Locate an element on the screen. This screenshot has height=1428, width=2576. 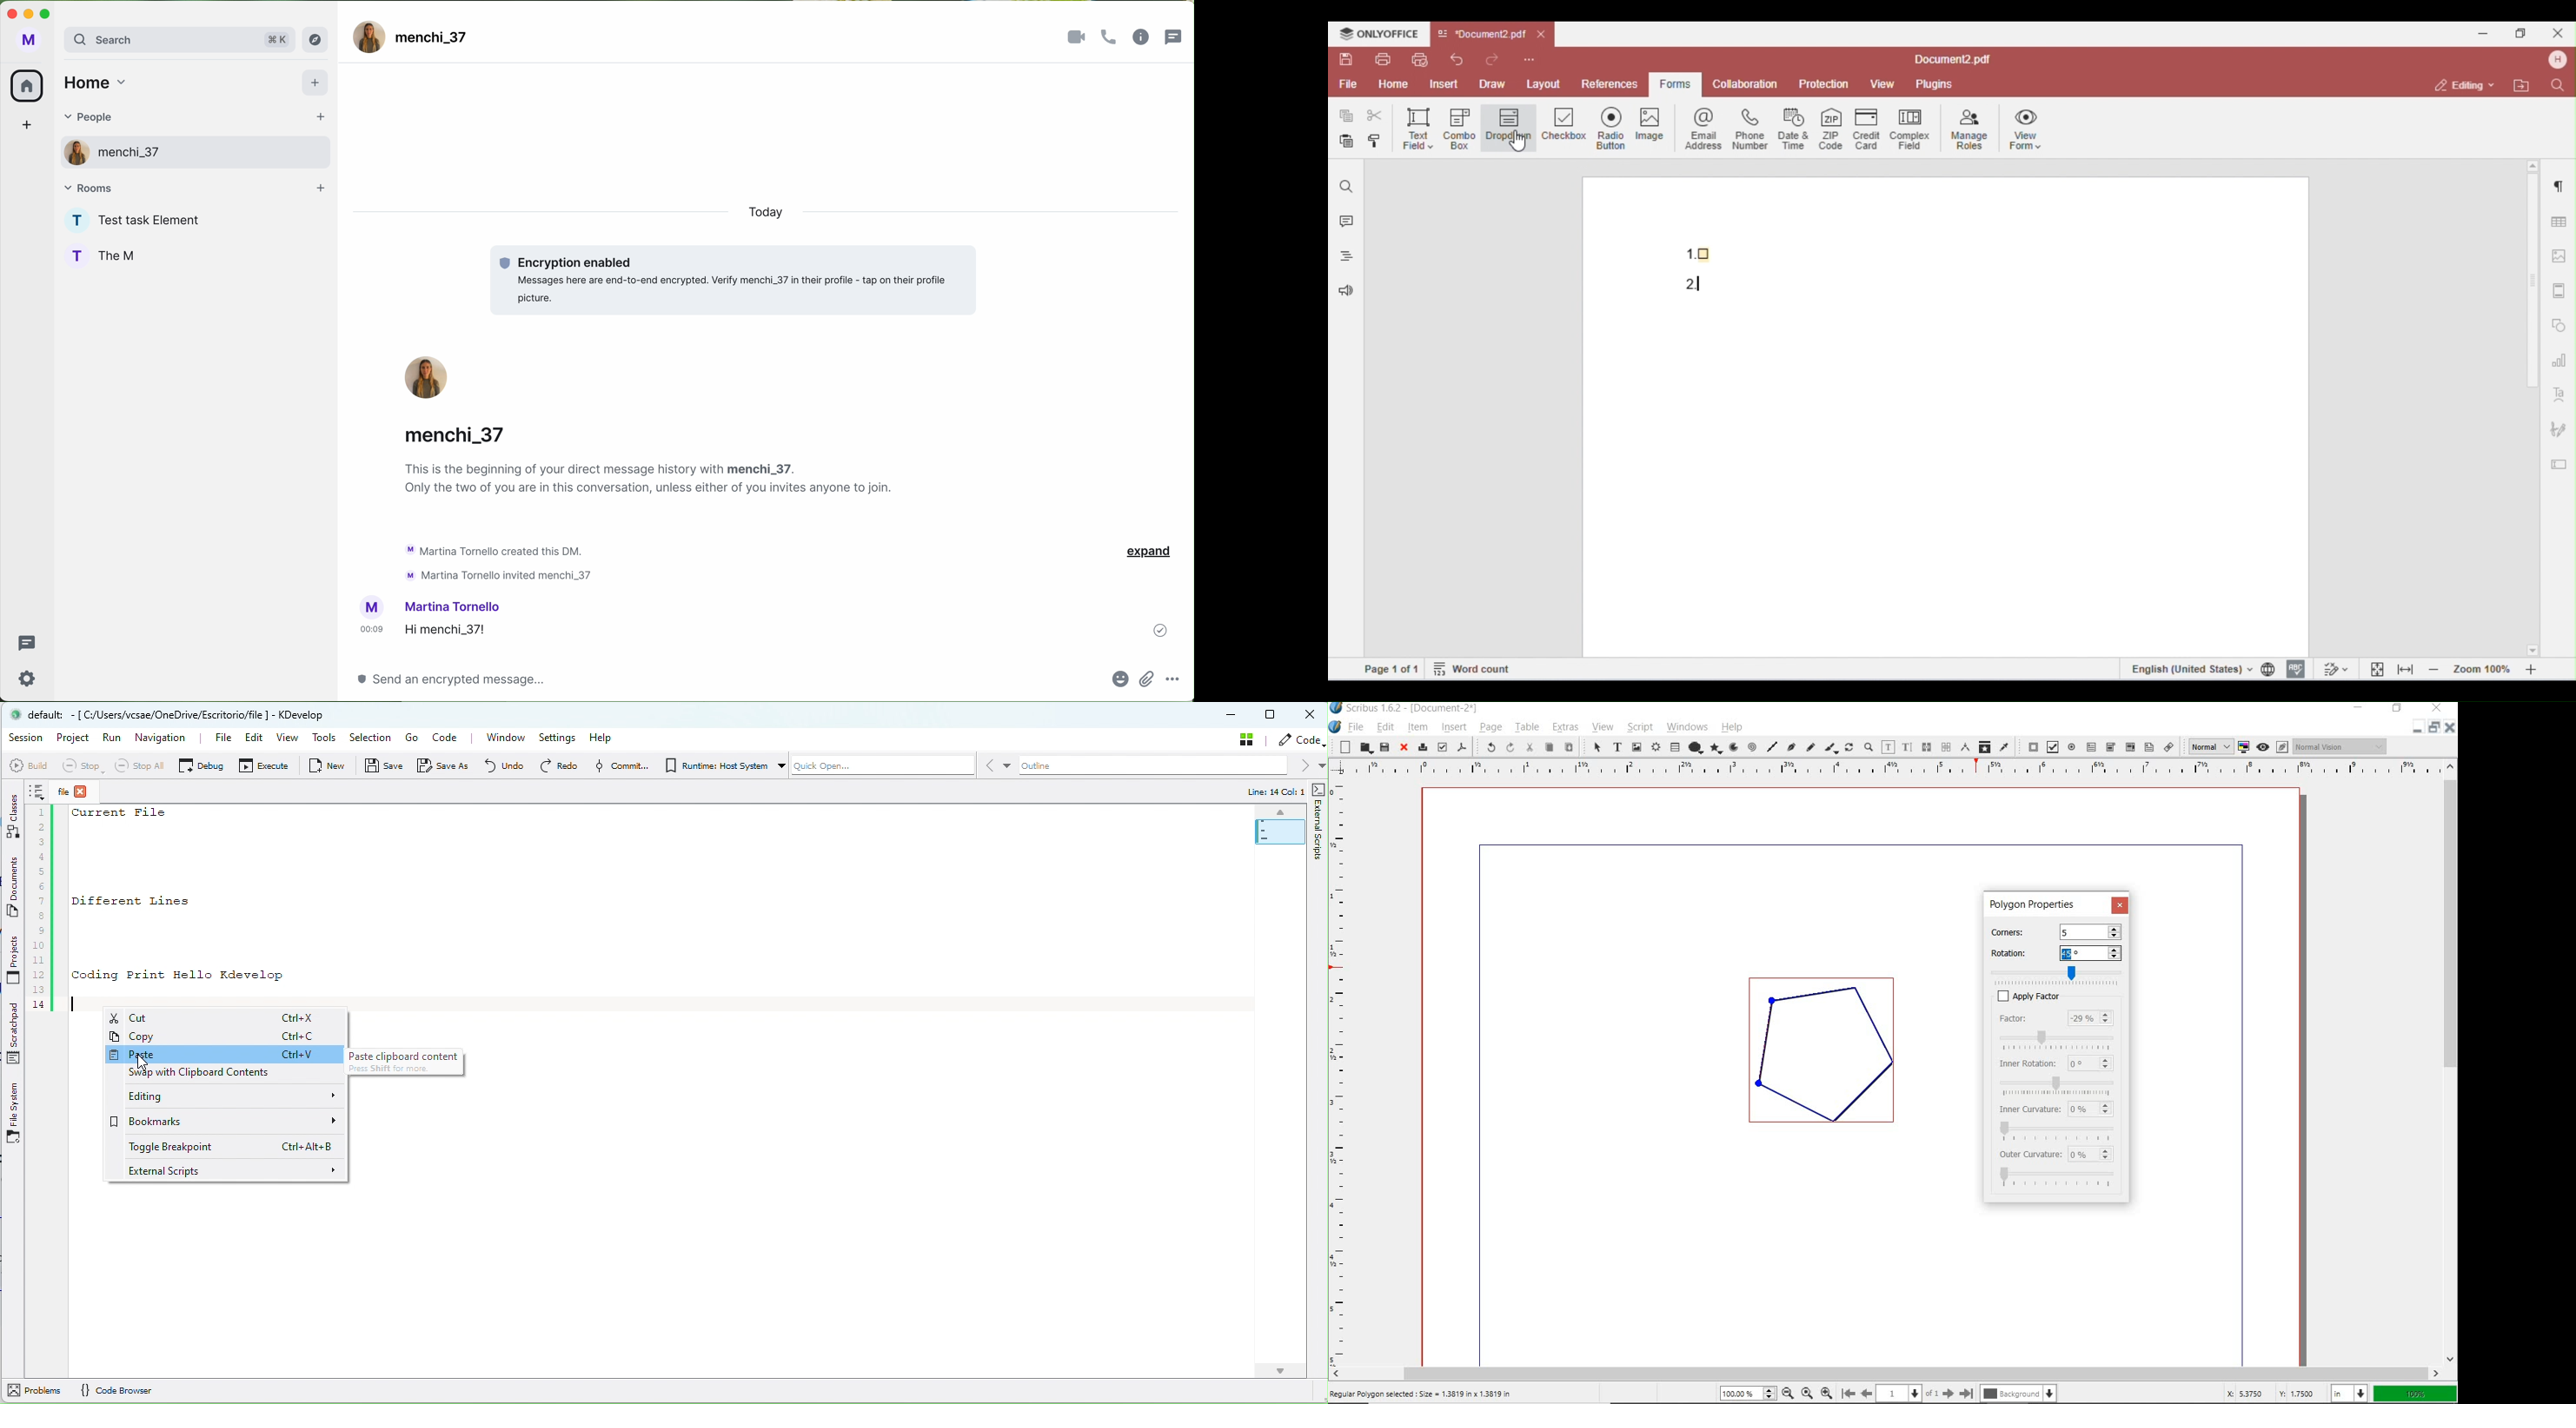
eye dropper is located at coordinates (2005, 746).